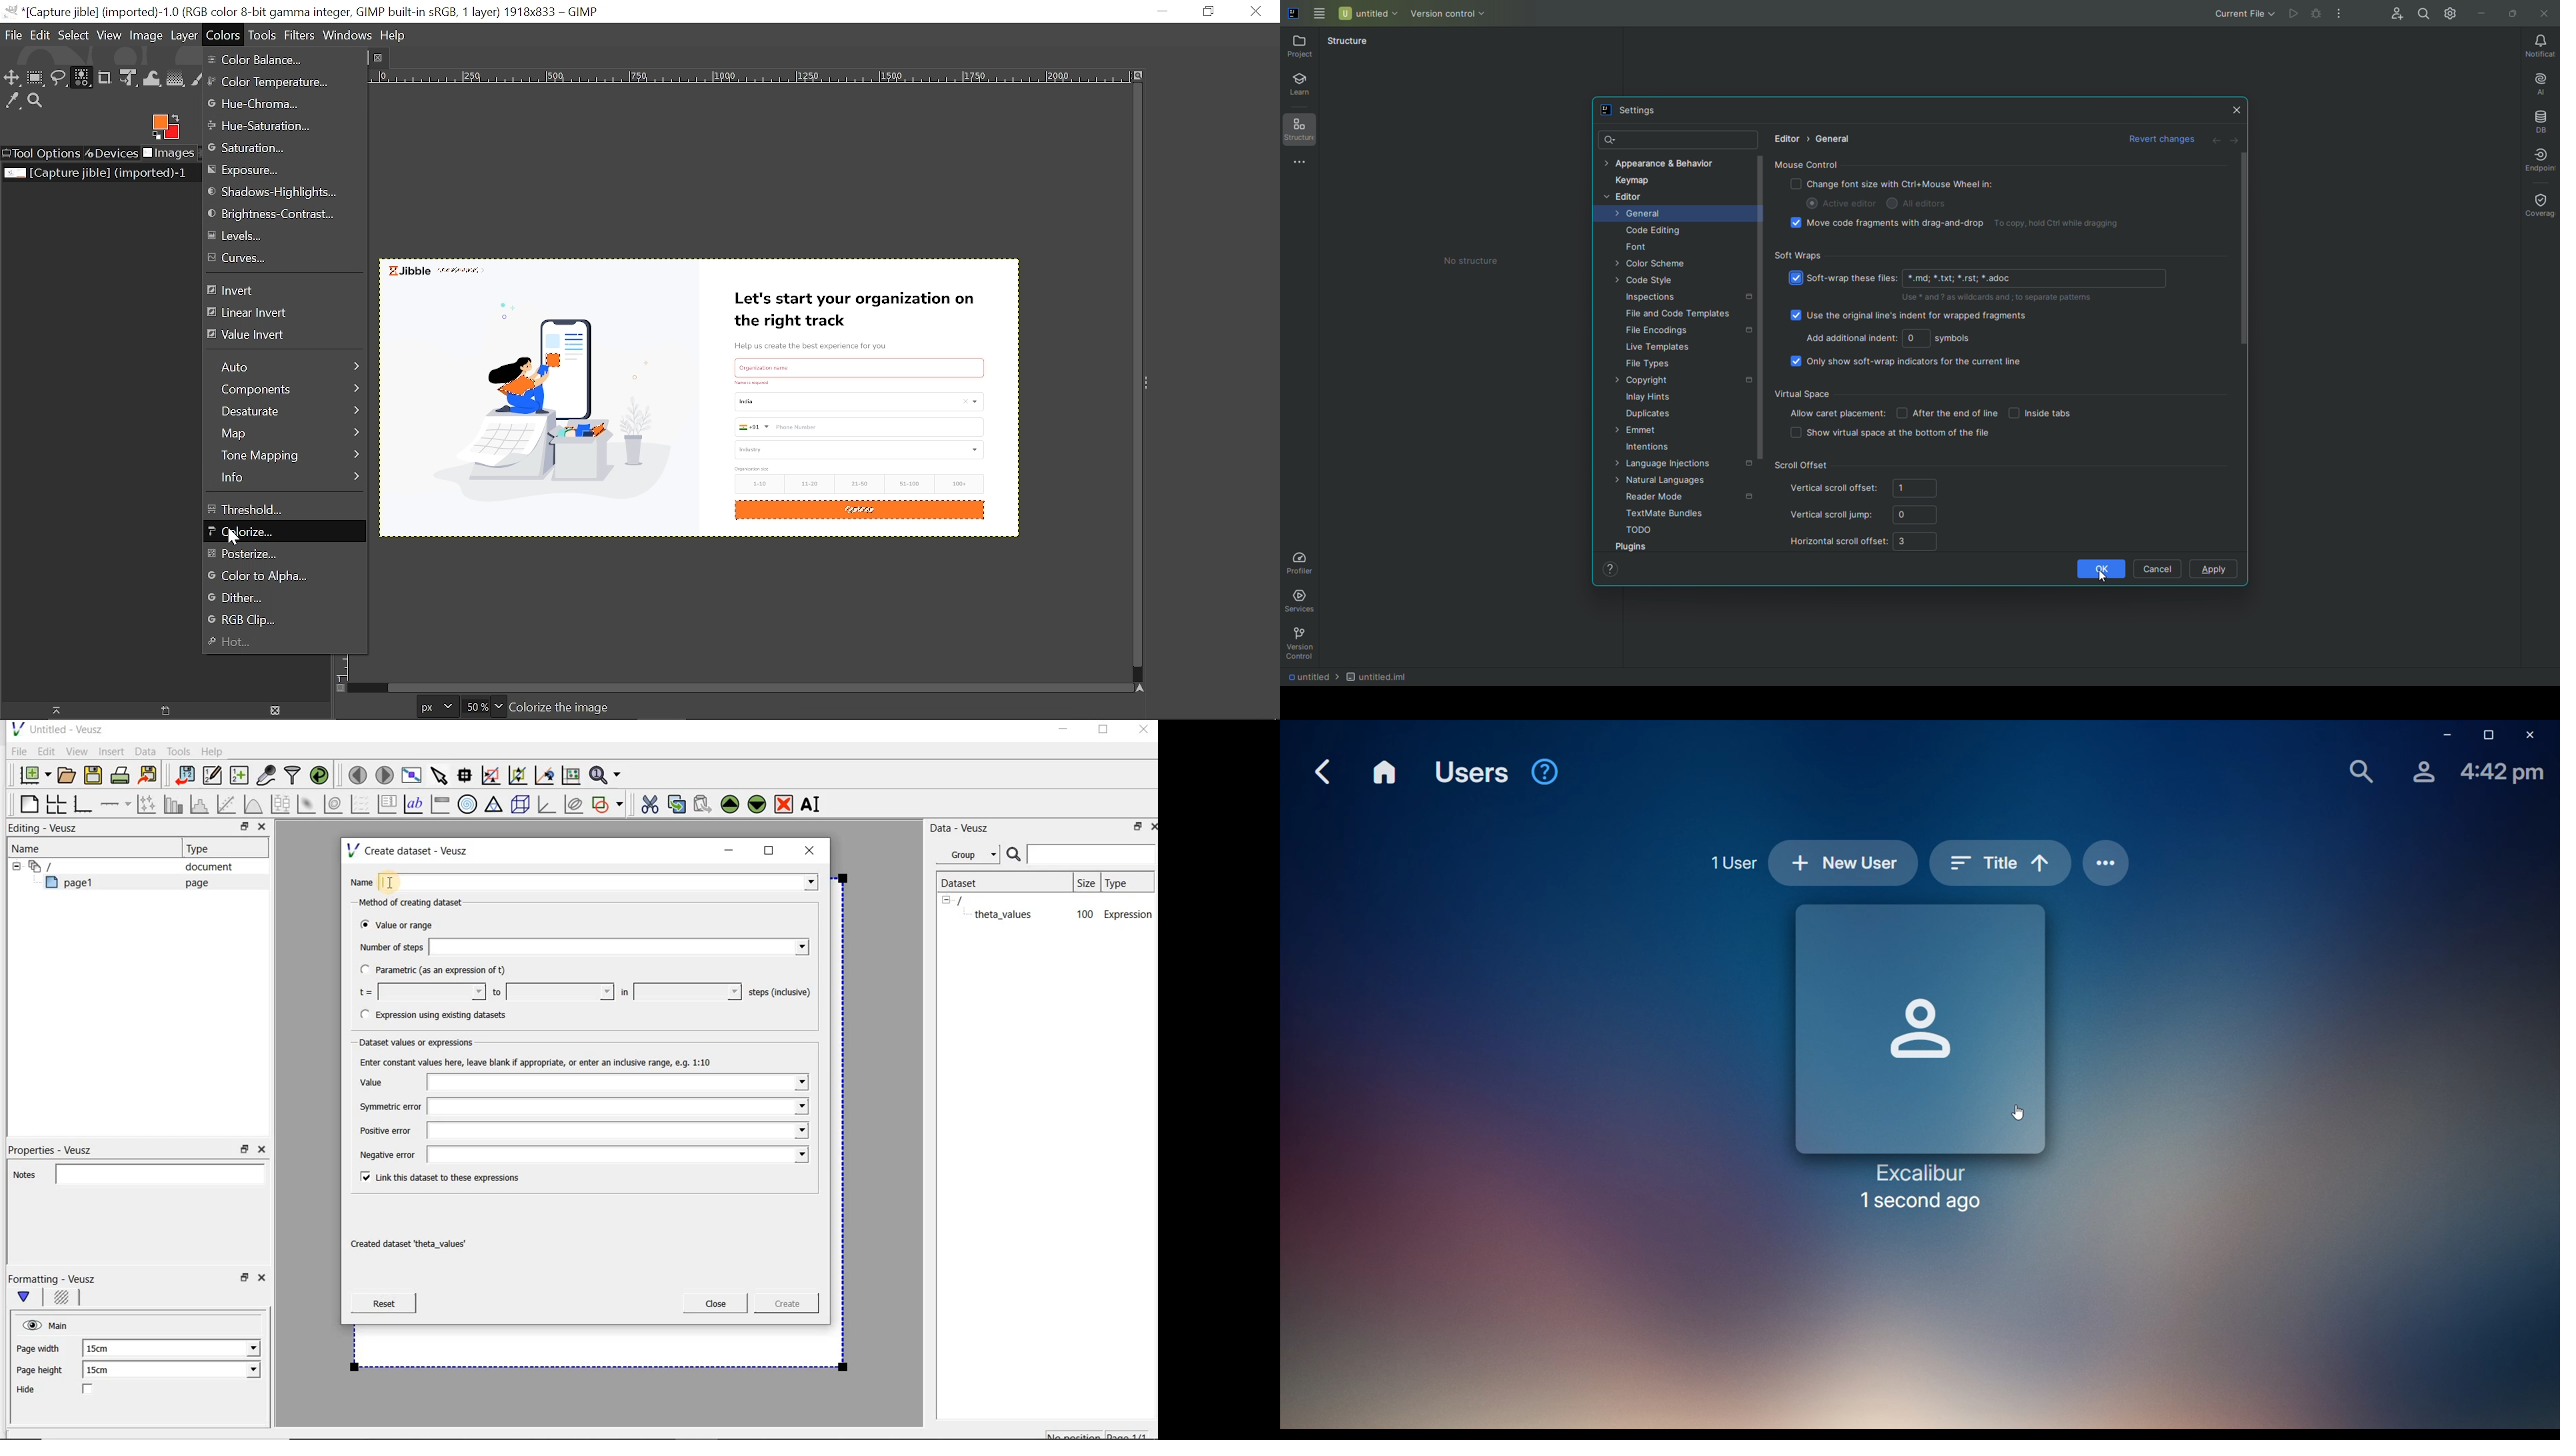 Image resolution: width=2576 pixels, height=1456 pixels. I want to click on open a document, so click(68, 774).